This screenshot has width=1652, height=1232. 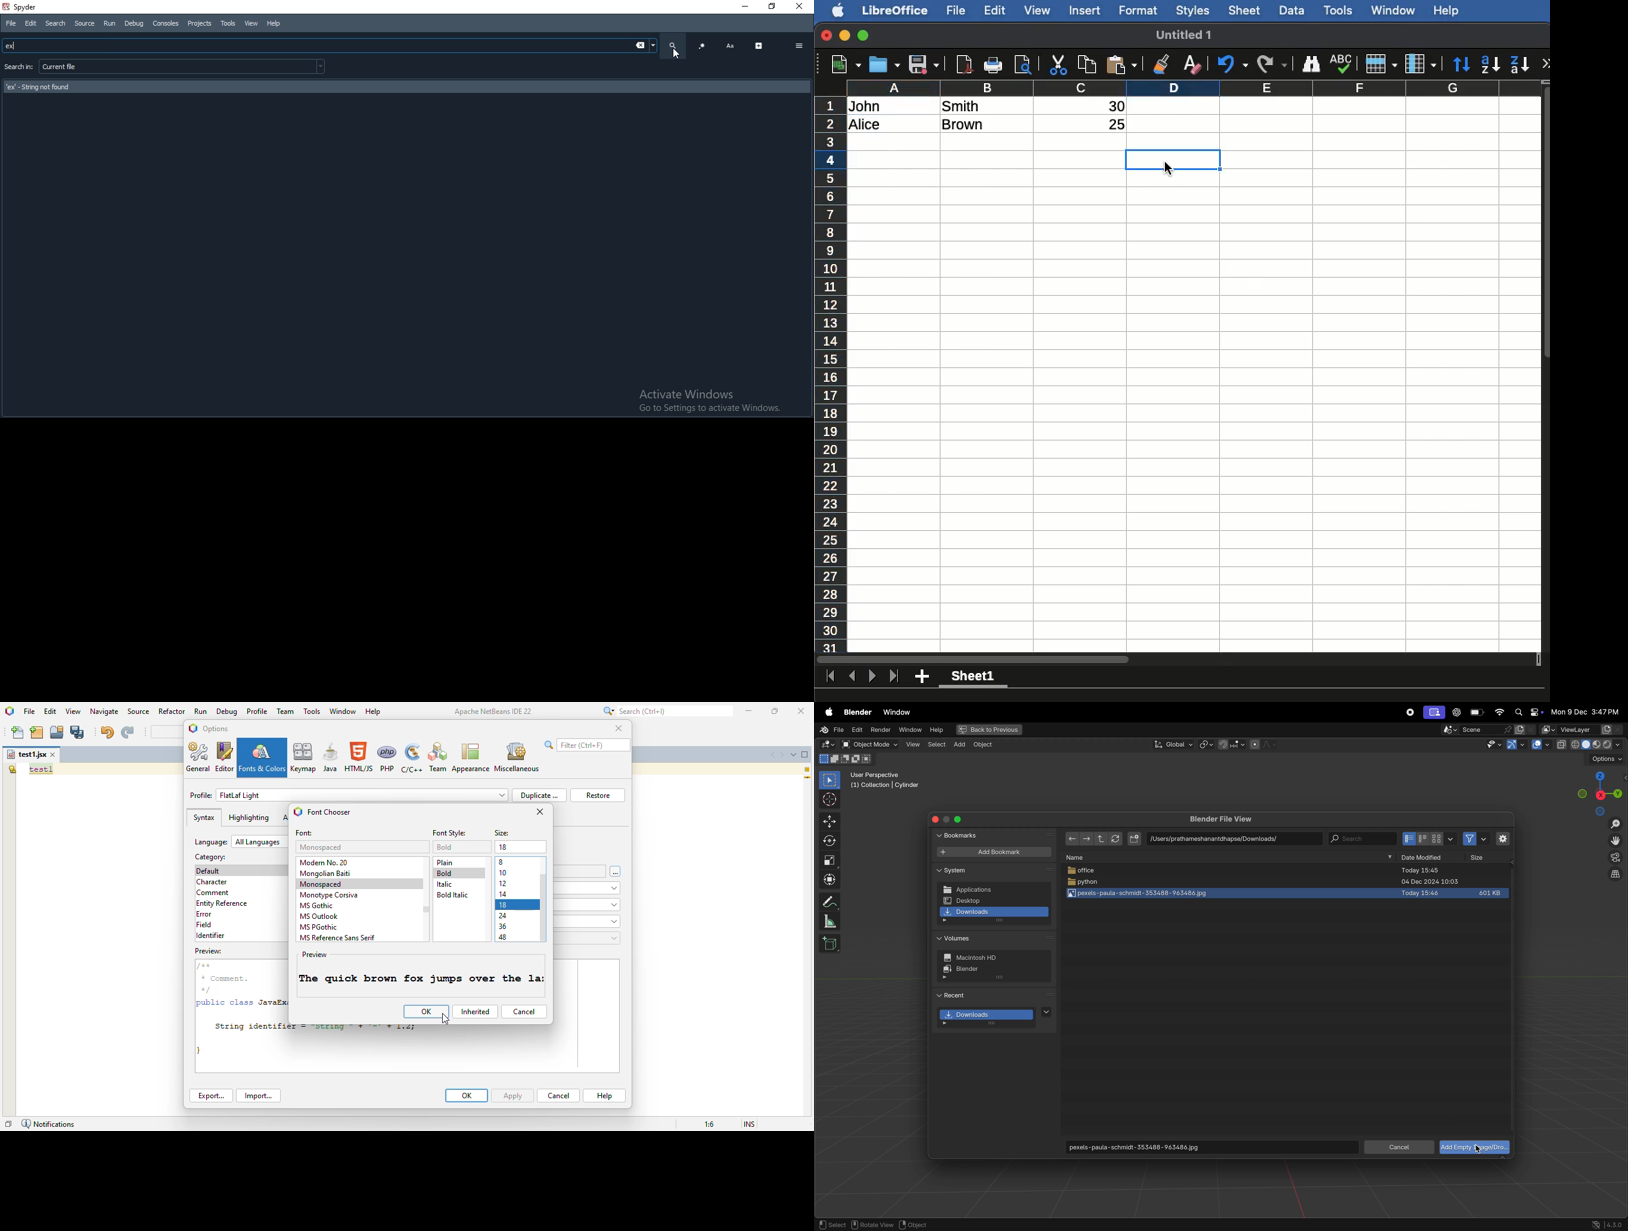 What do you see at coordinates (1275, 62) in the screenshot?
I see `Redo` at bounding box center [1275, 62].